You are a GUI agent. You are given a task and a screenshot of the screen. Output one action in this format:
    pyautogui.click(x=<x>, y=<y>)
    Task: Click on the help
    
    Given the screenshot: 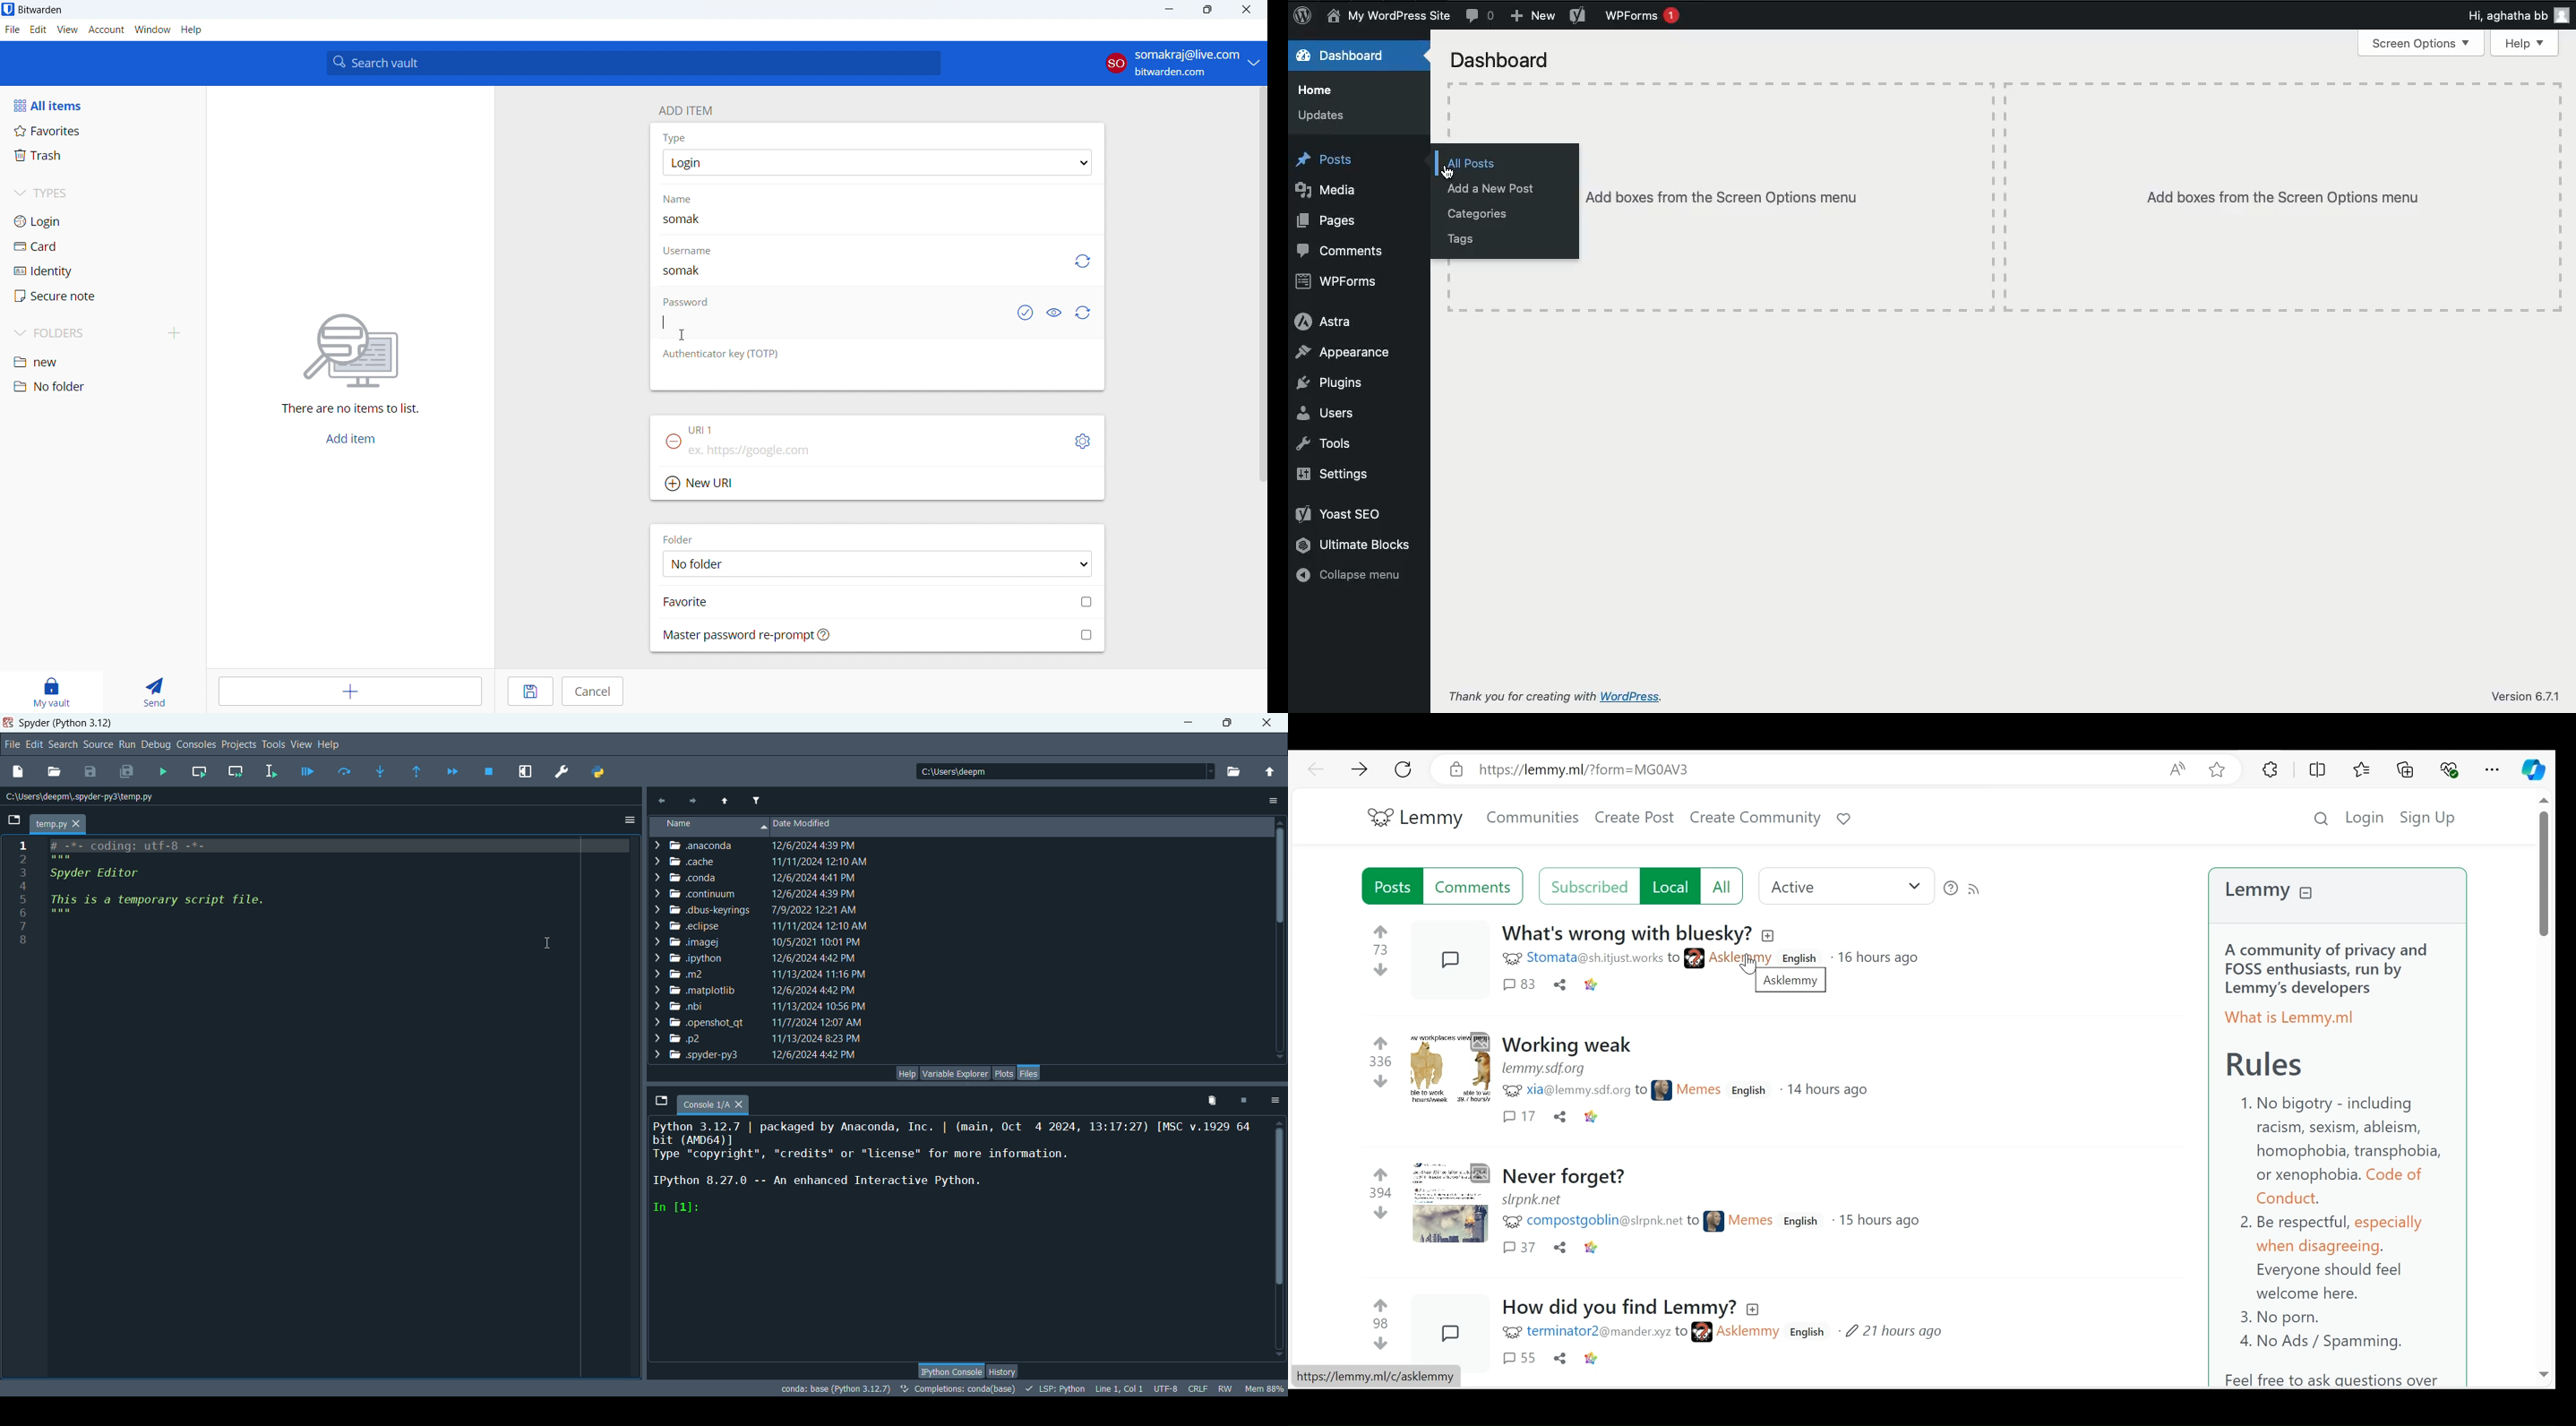 What is the action you would take?
    pyautogui.click(x=329, y=747)
    